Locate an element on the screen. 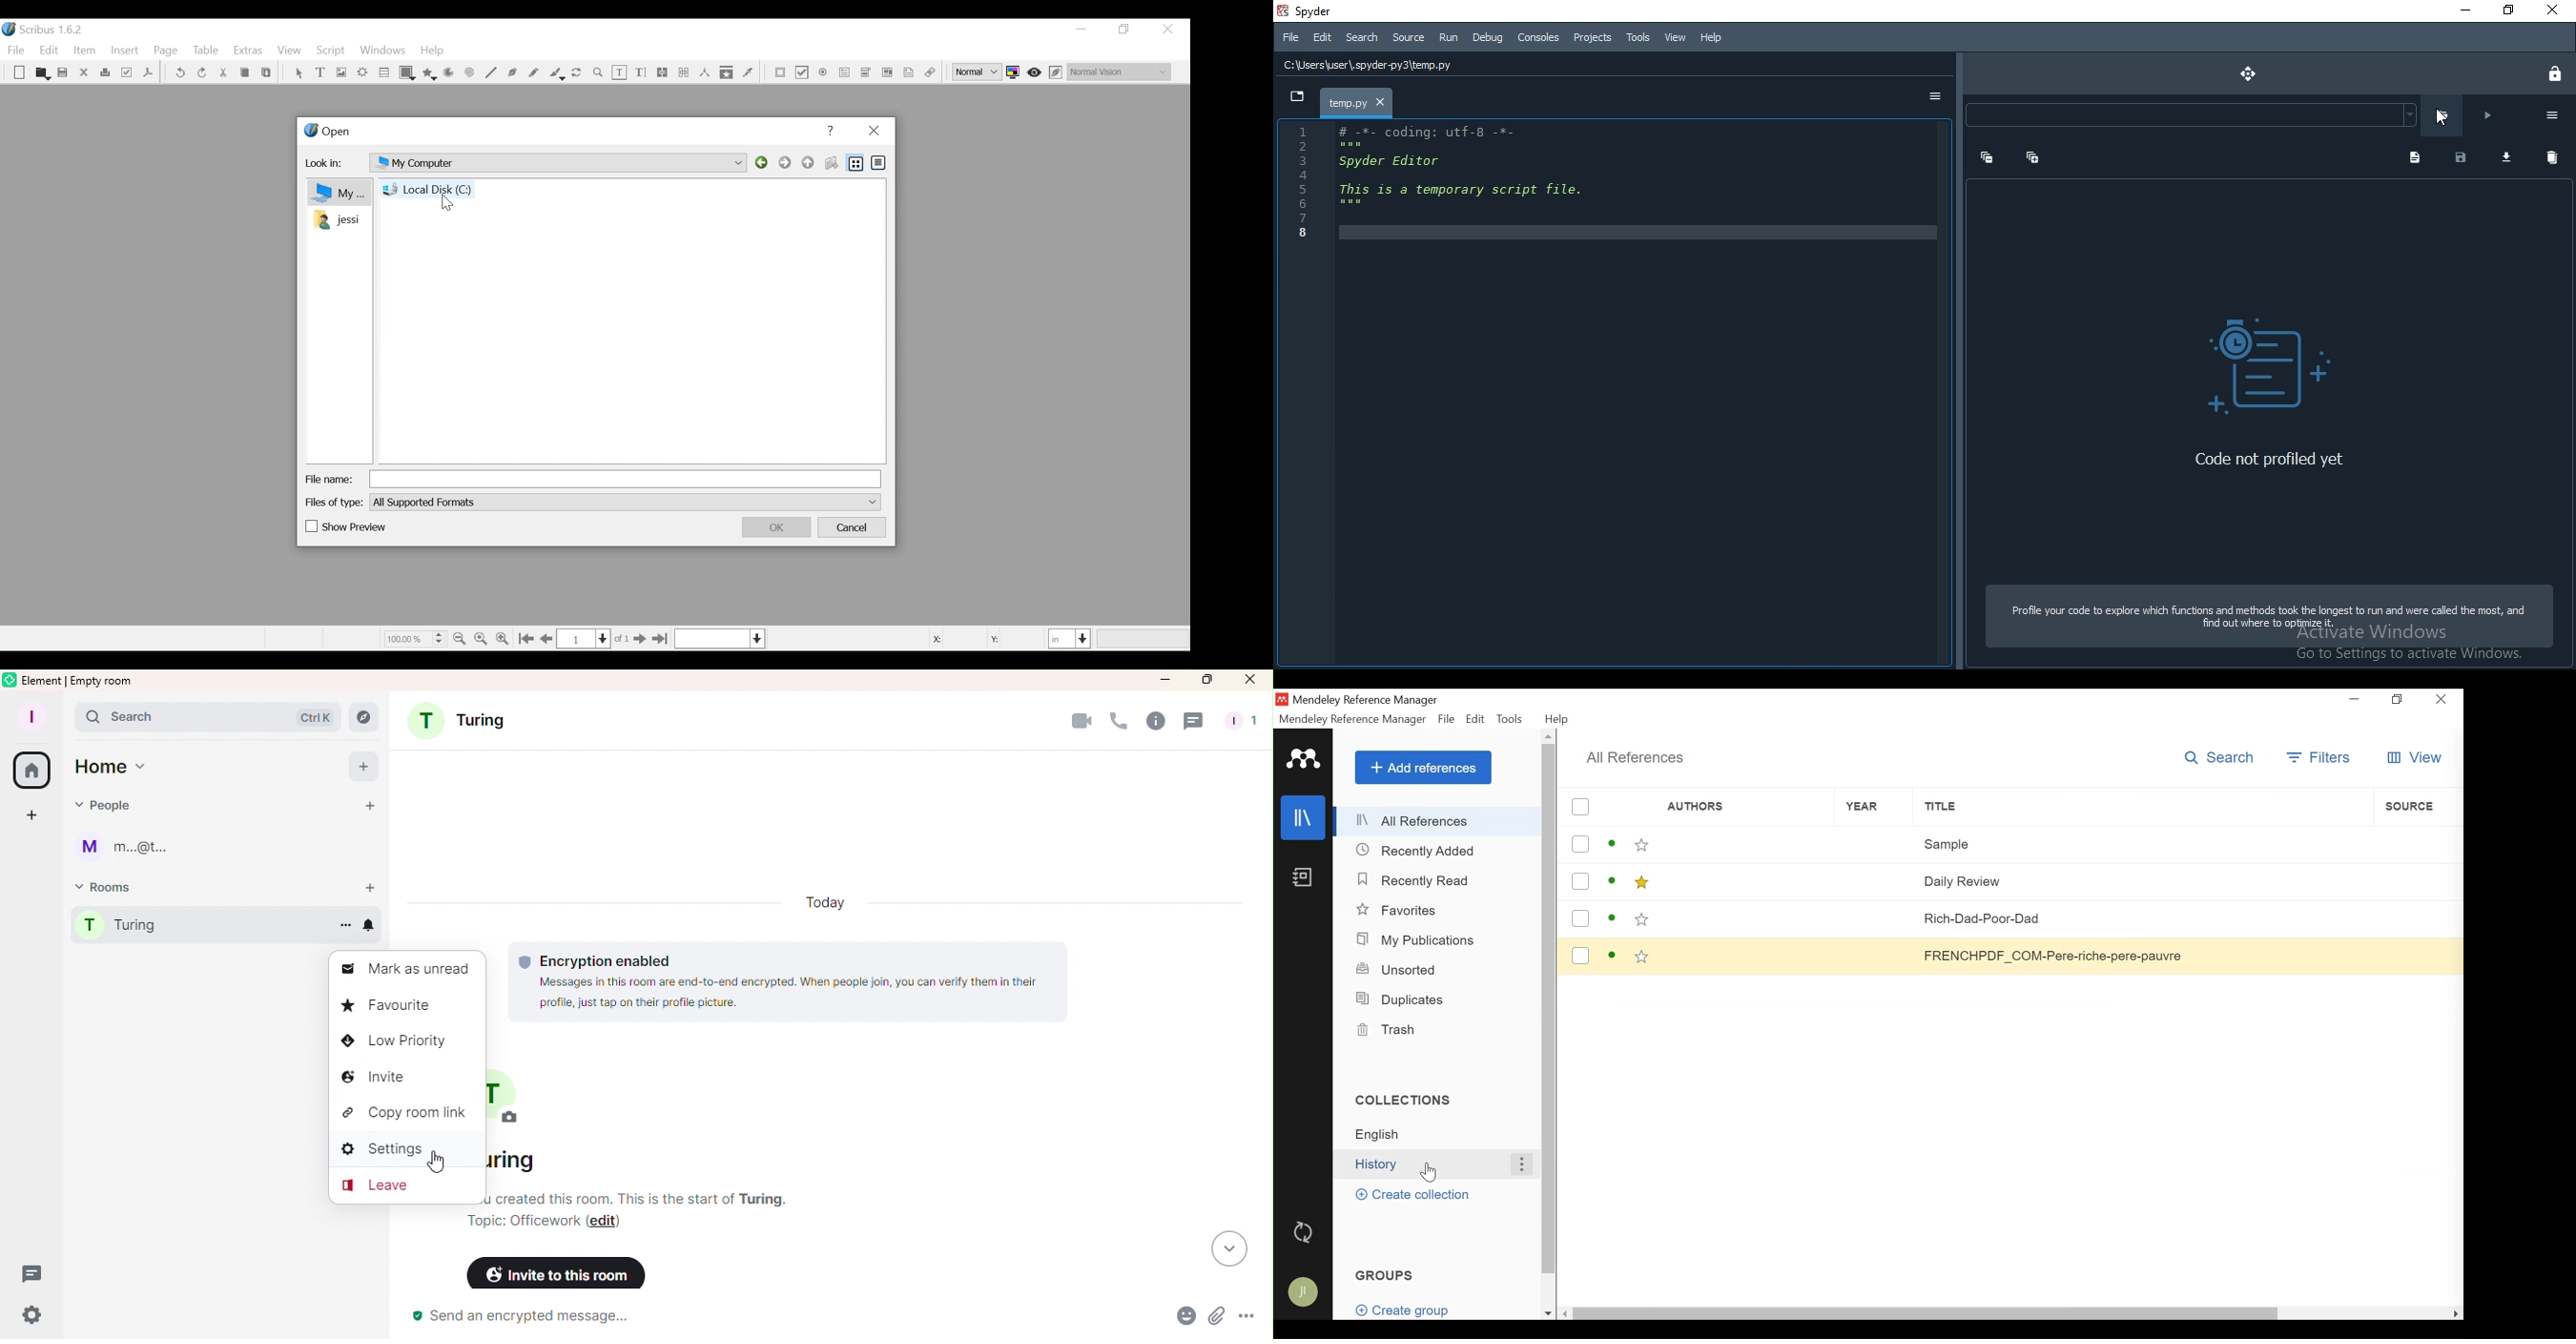 The width and height of the screenshot is (2576, 1344). Minimise is located at coordinates (2456, 10).